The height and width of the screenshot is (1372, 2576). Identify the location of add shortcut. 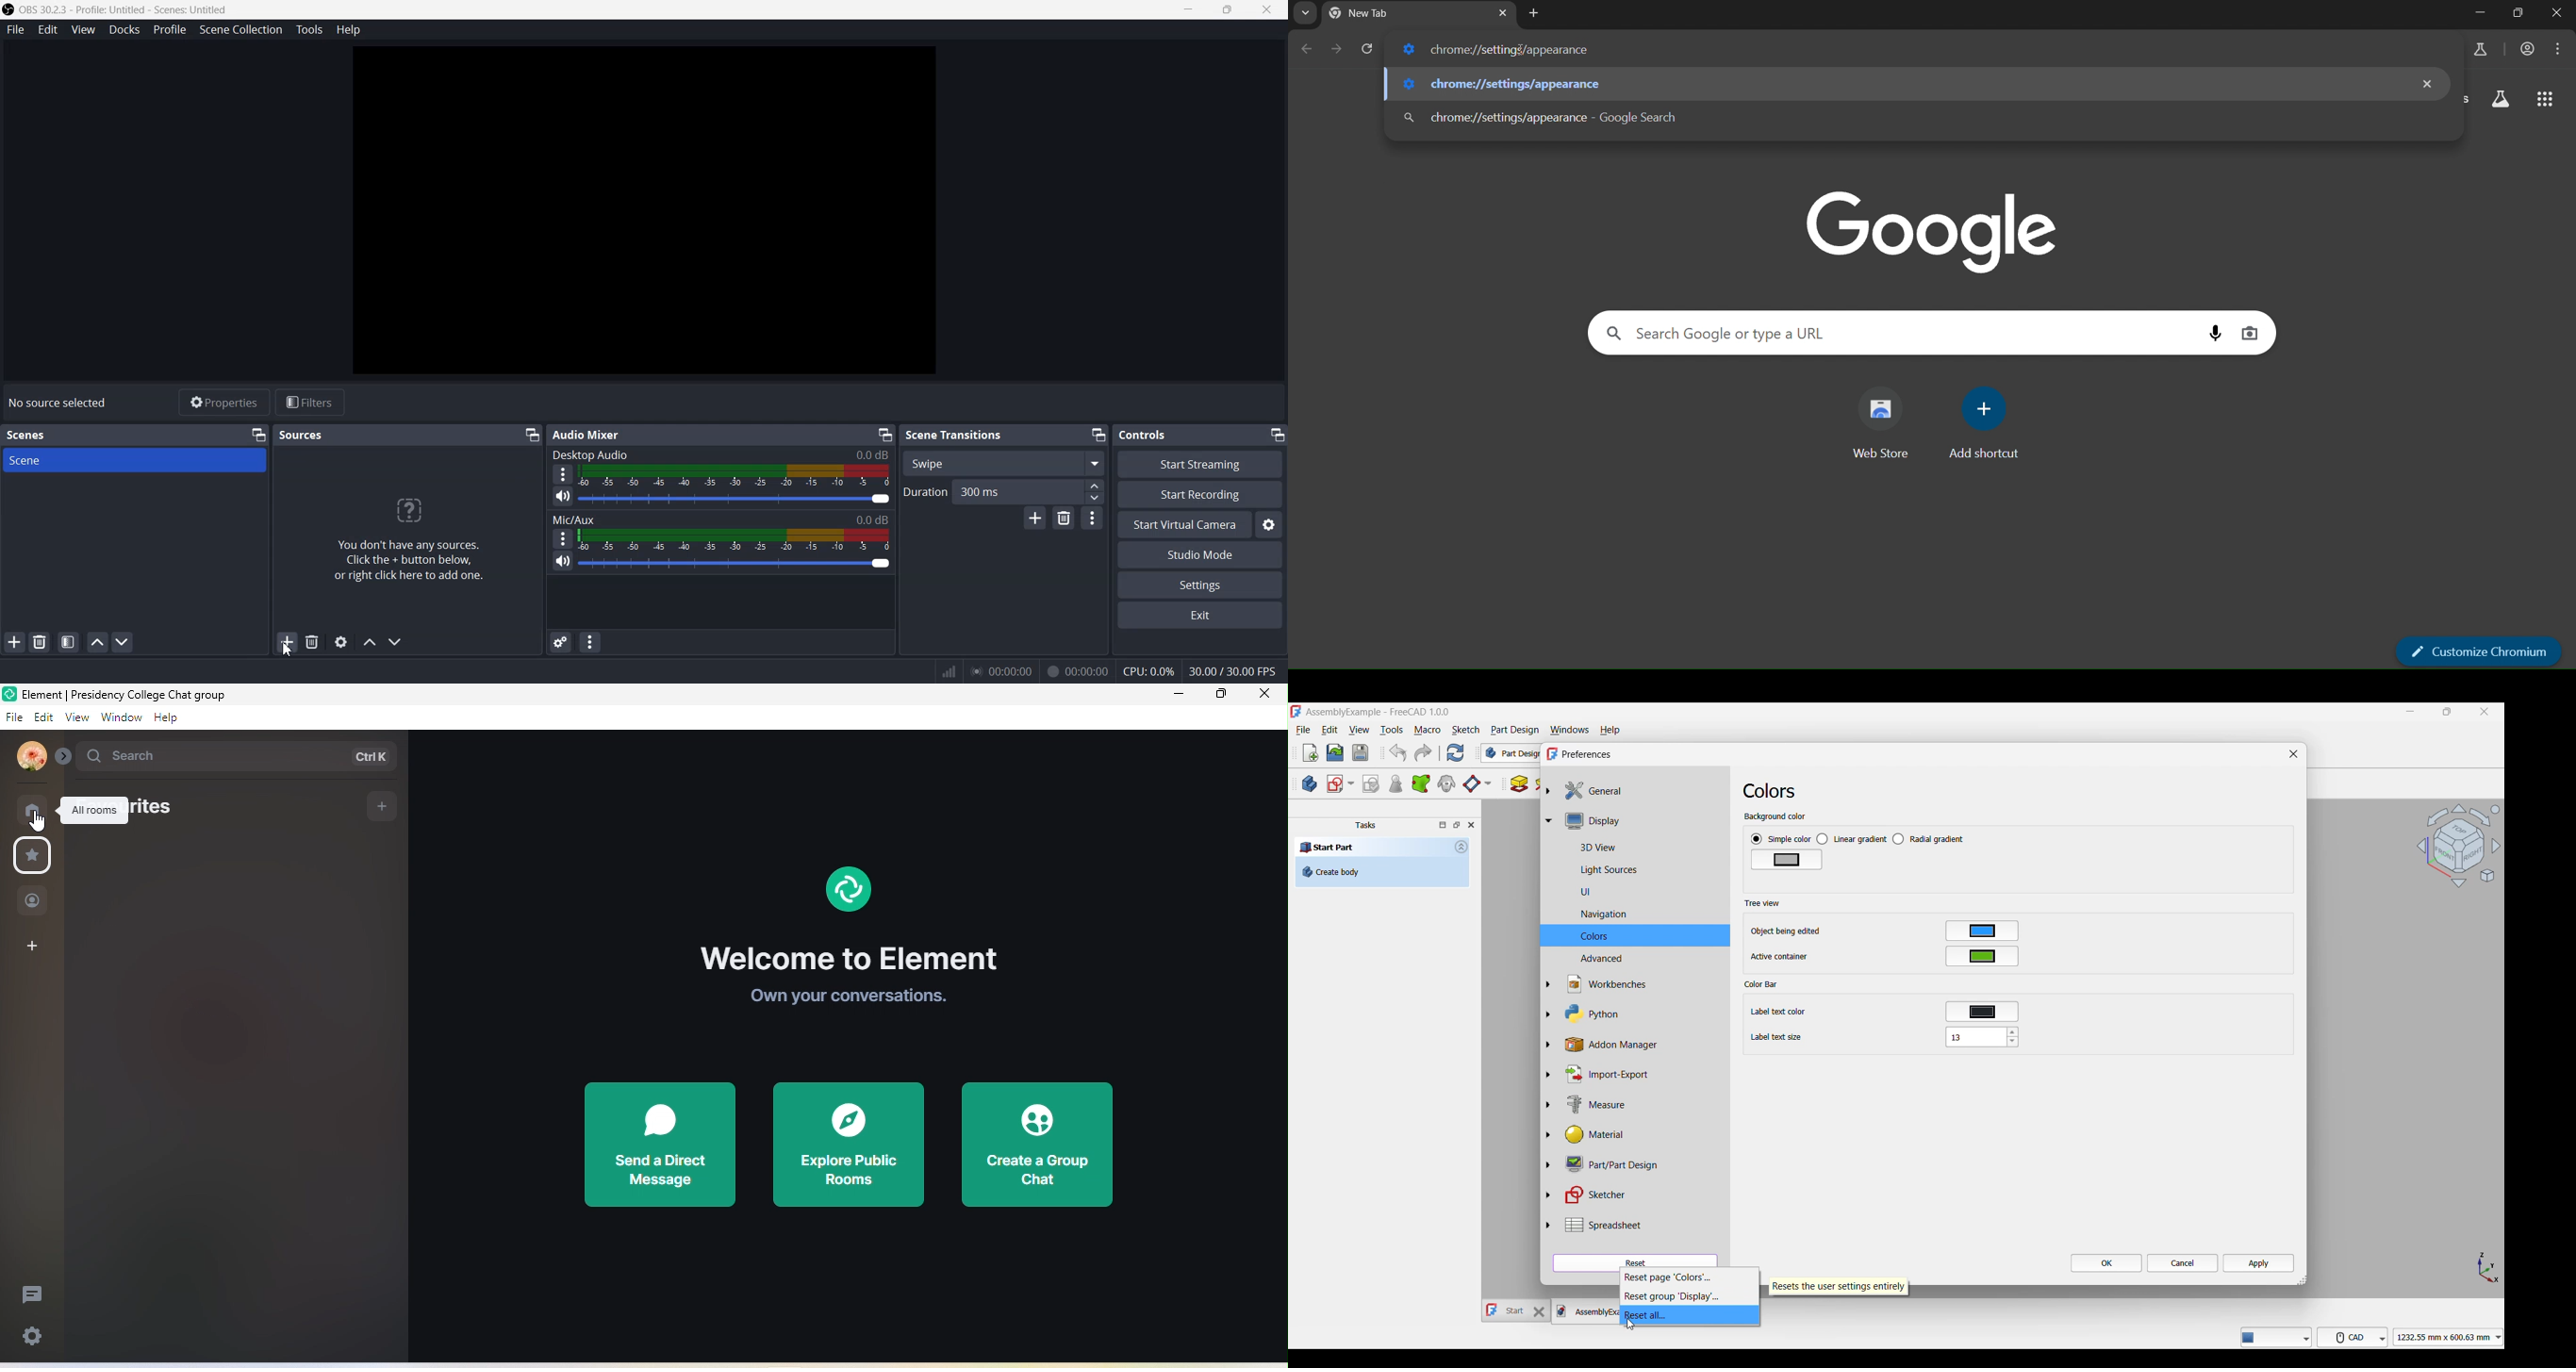
(1987, 428).